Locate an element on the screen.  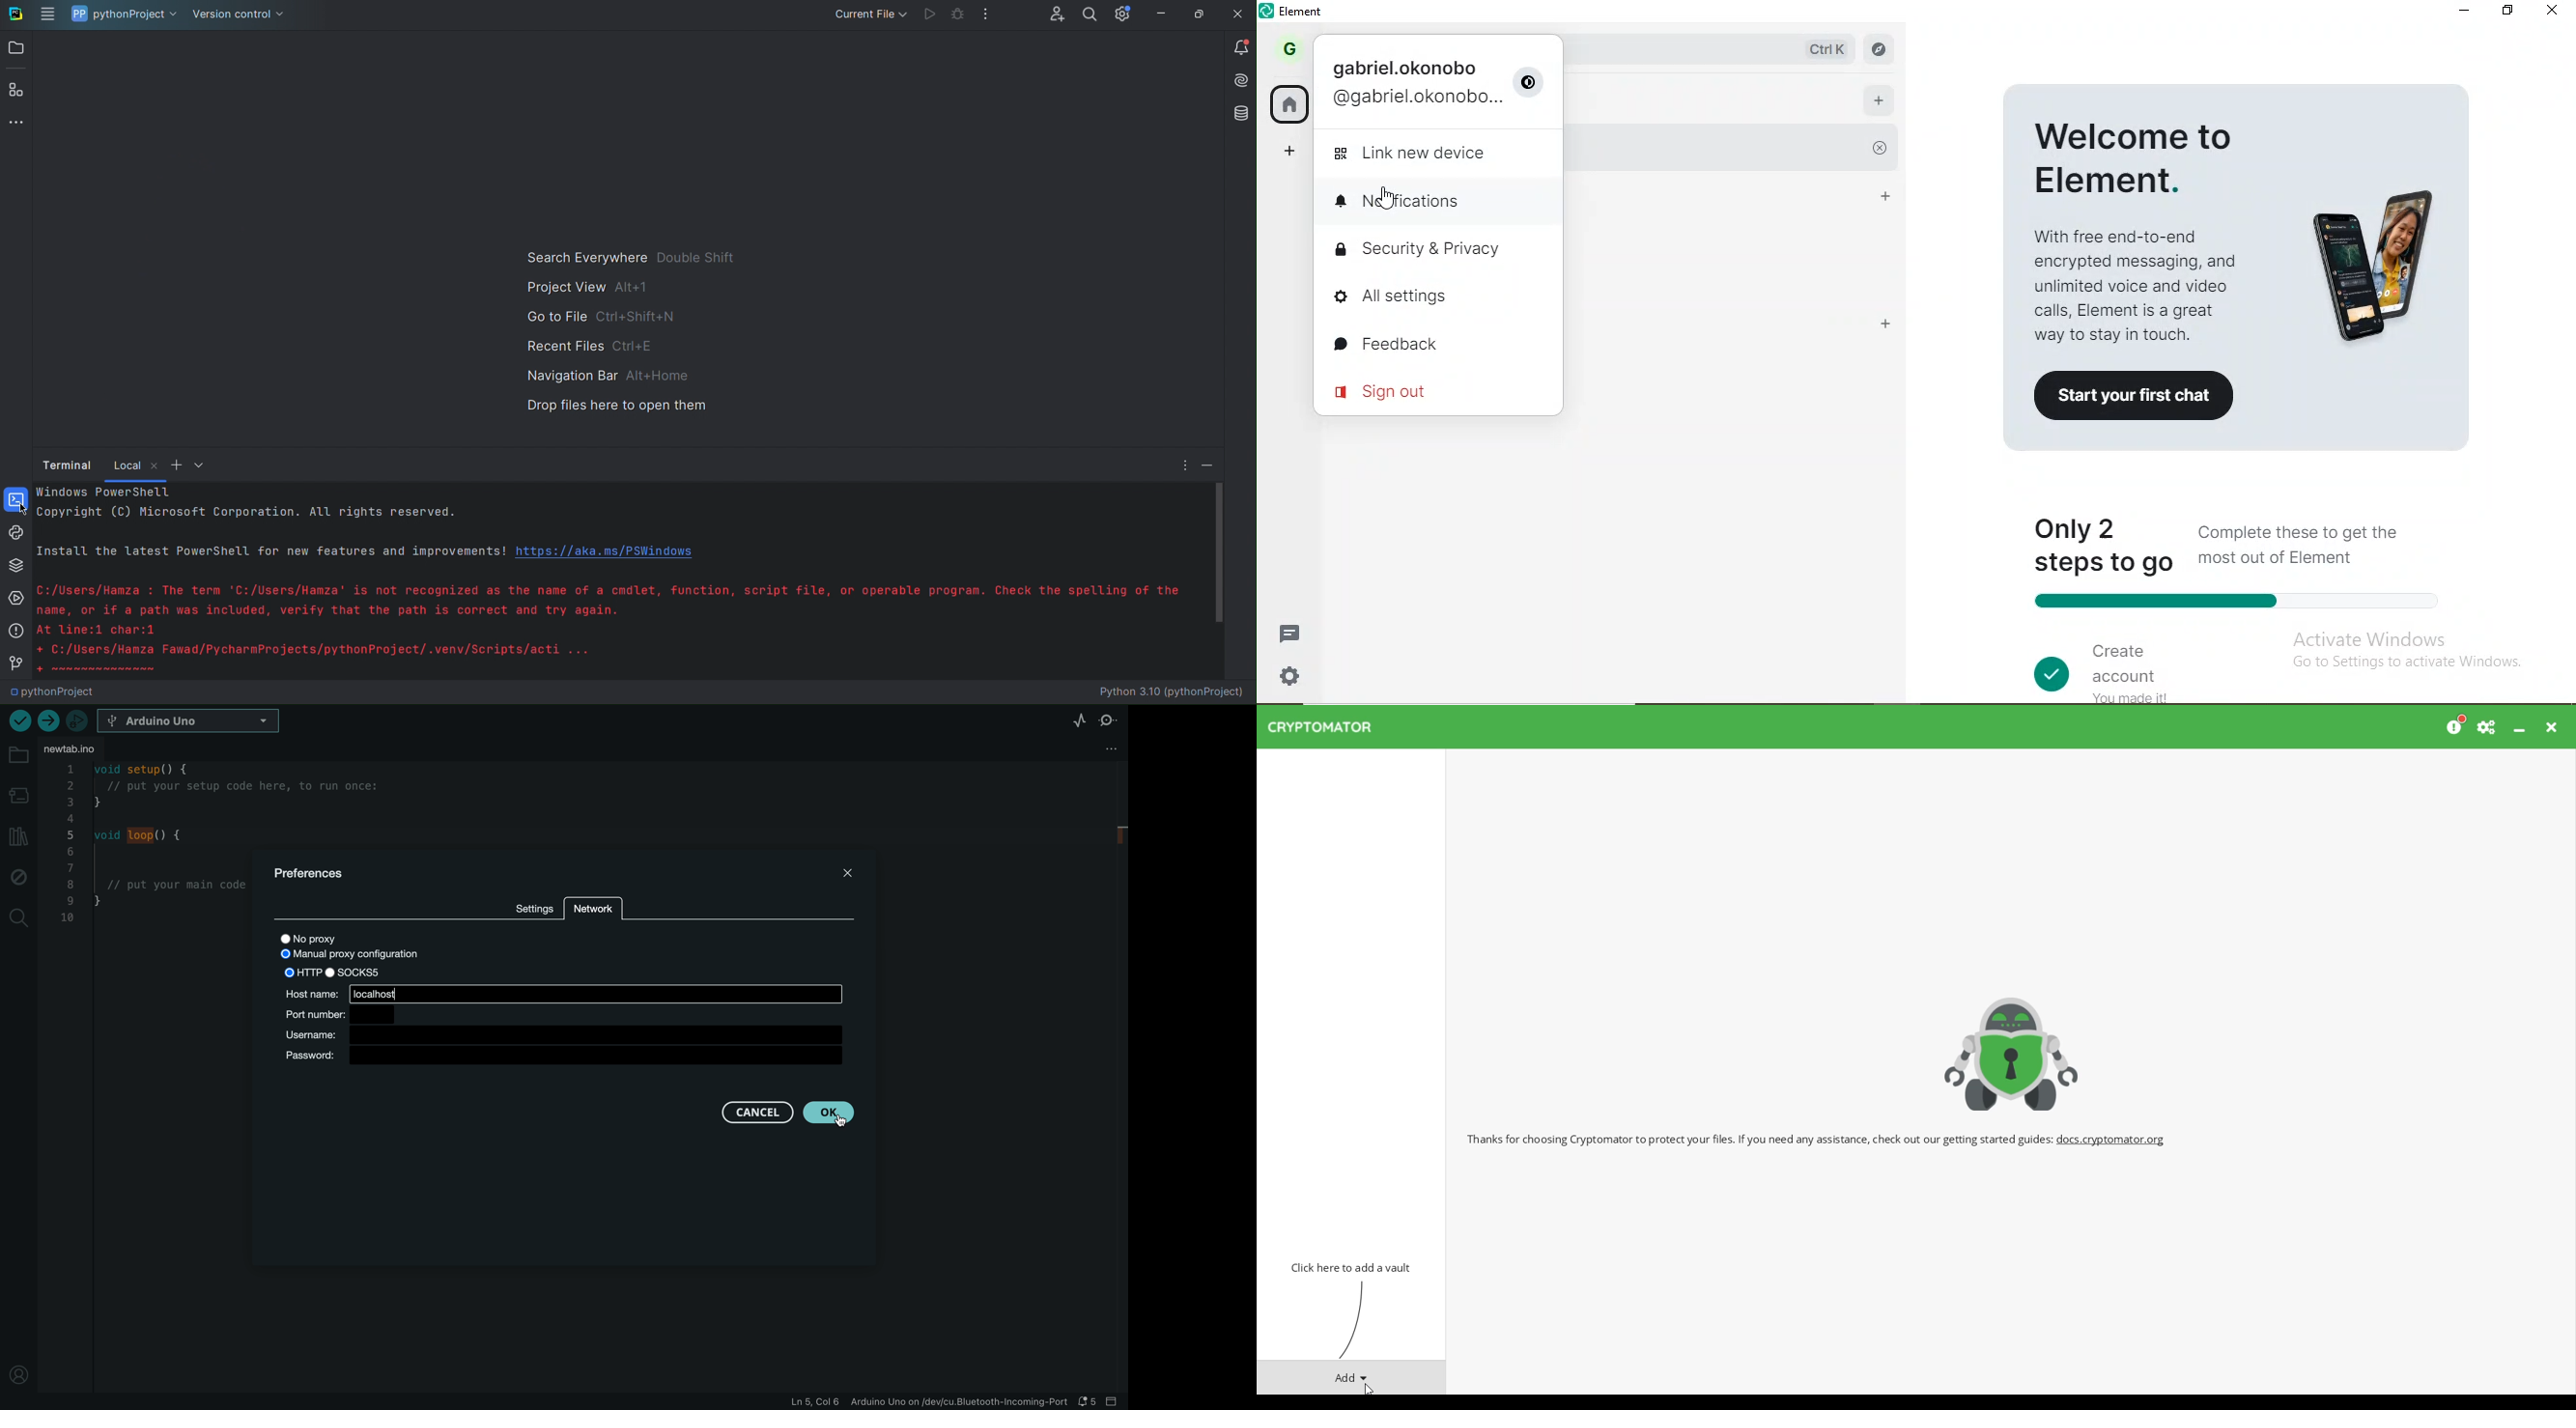
Vertical Scrollbar is located at coordinates (1219, 556).